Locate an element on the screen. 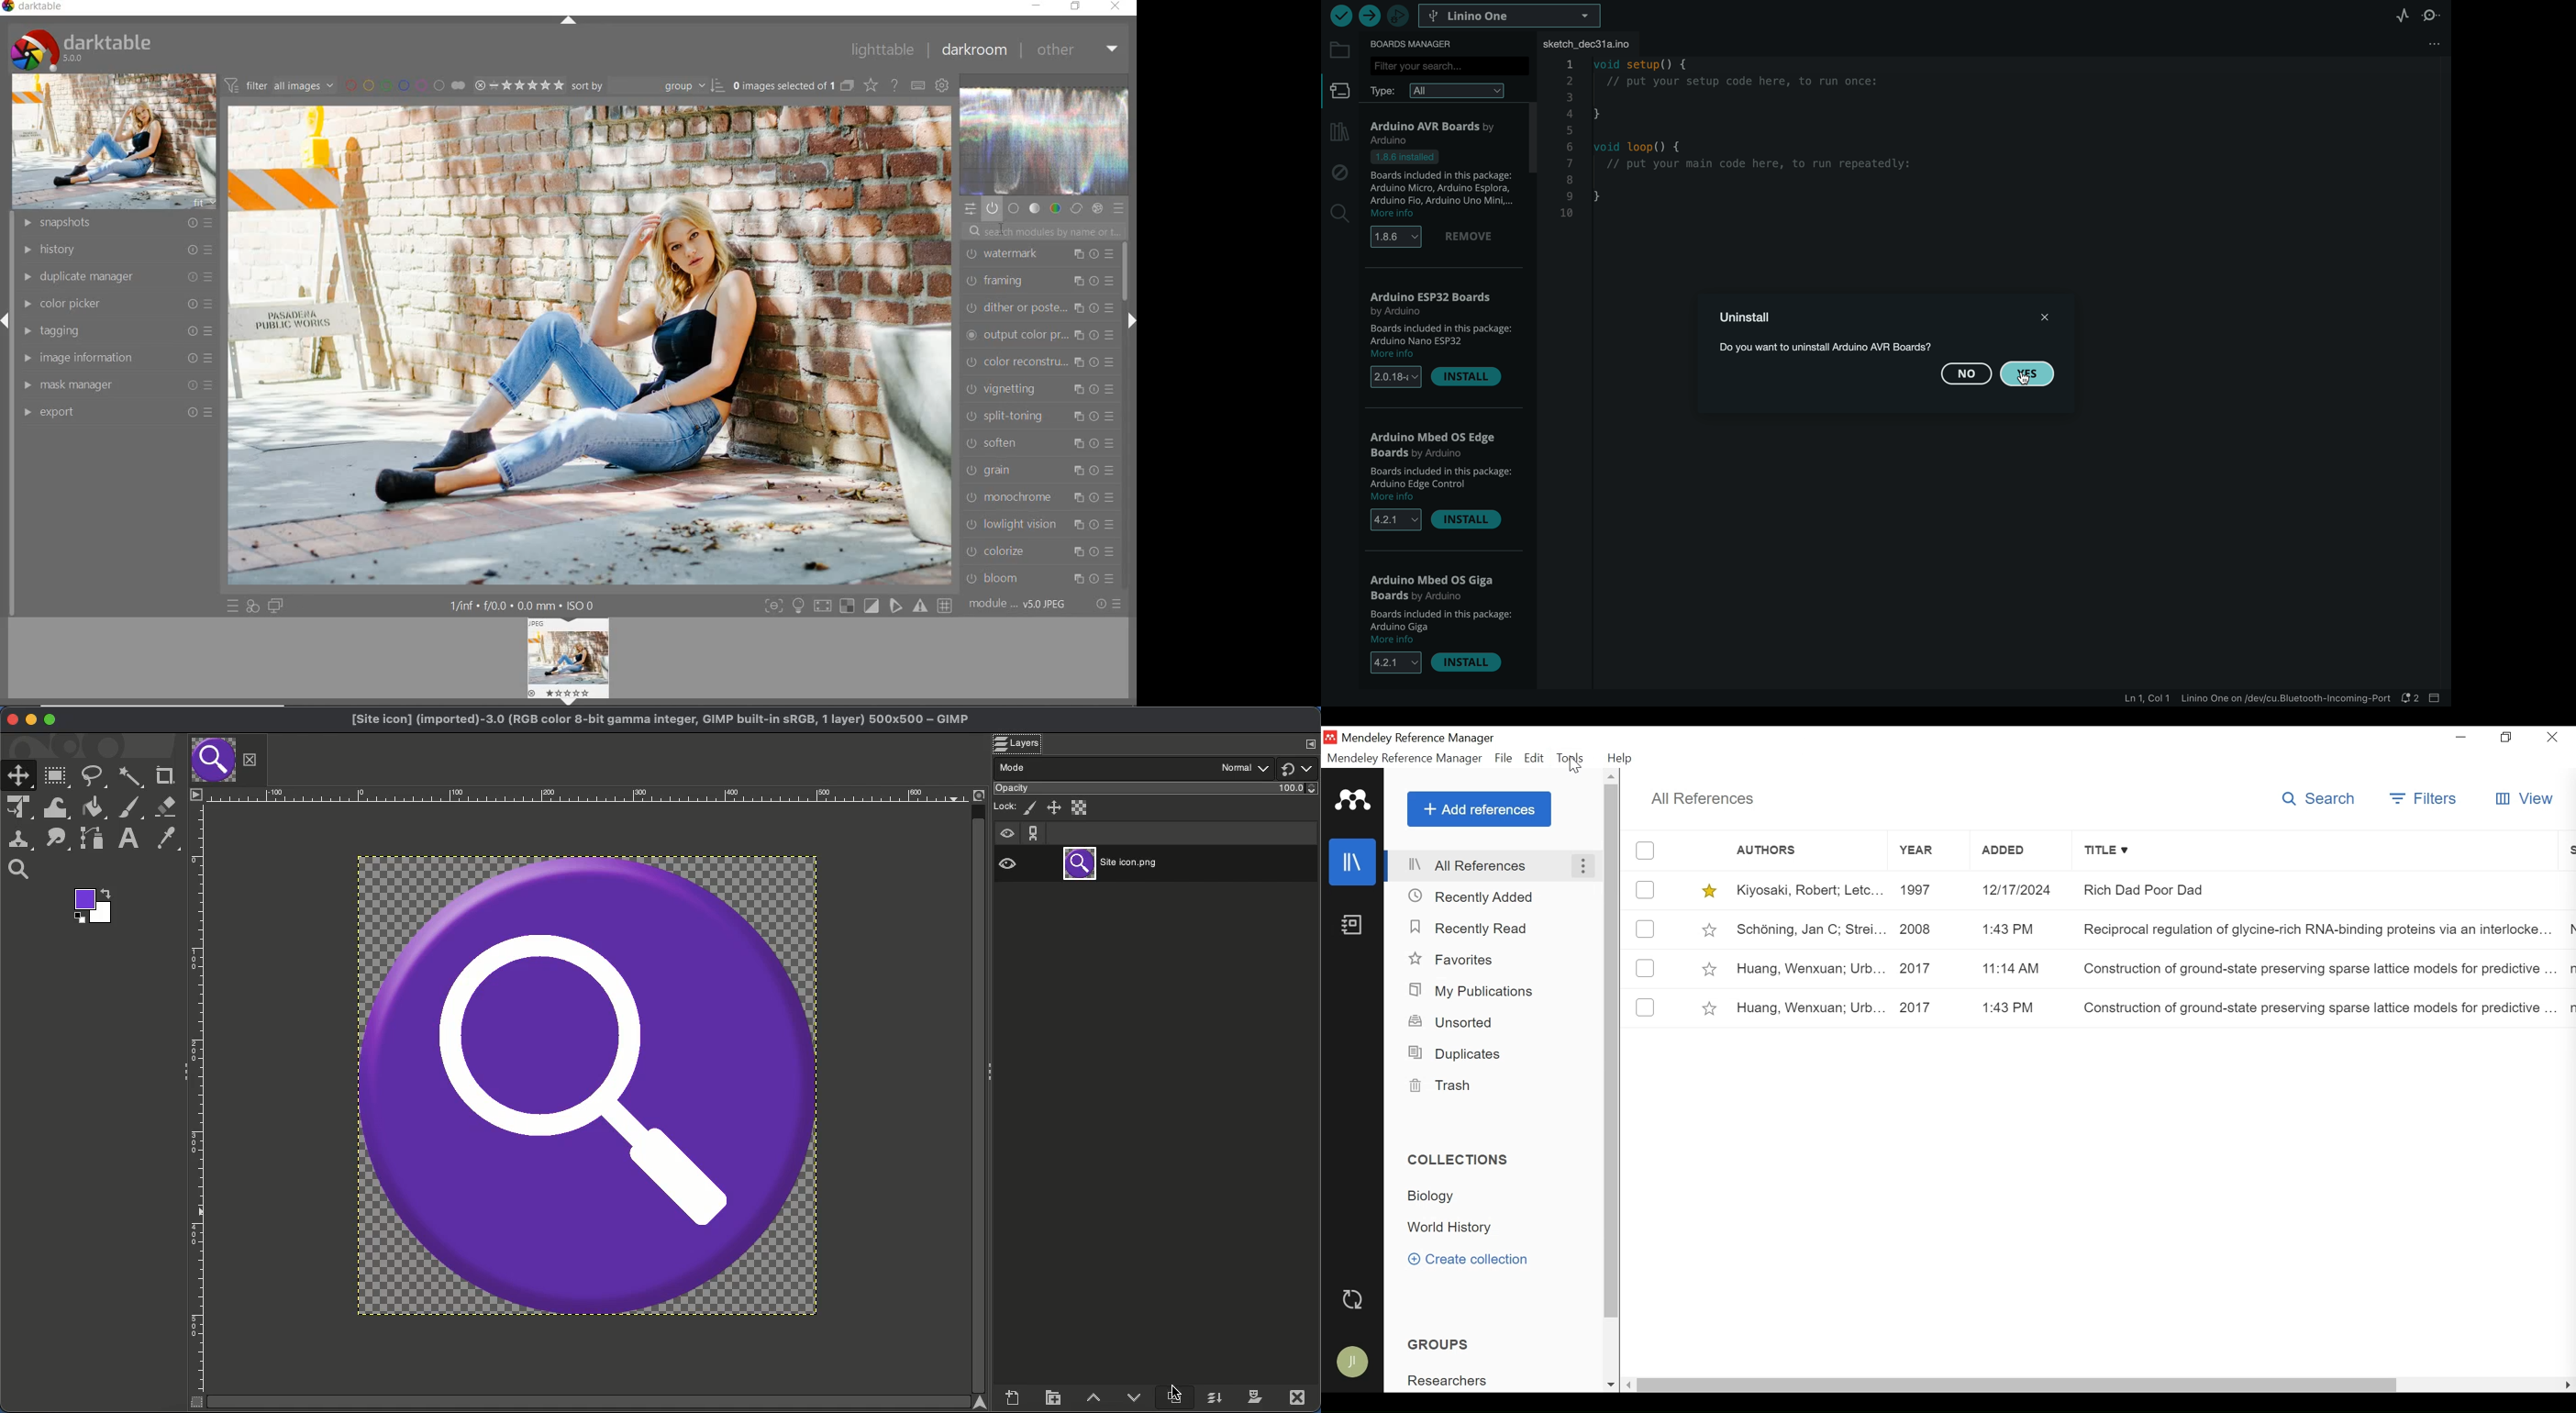 This screenshot has height=1428, width=2576. Maximize is located at coordinates (50, 720).